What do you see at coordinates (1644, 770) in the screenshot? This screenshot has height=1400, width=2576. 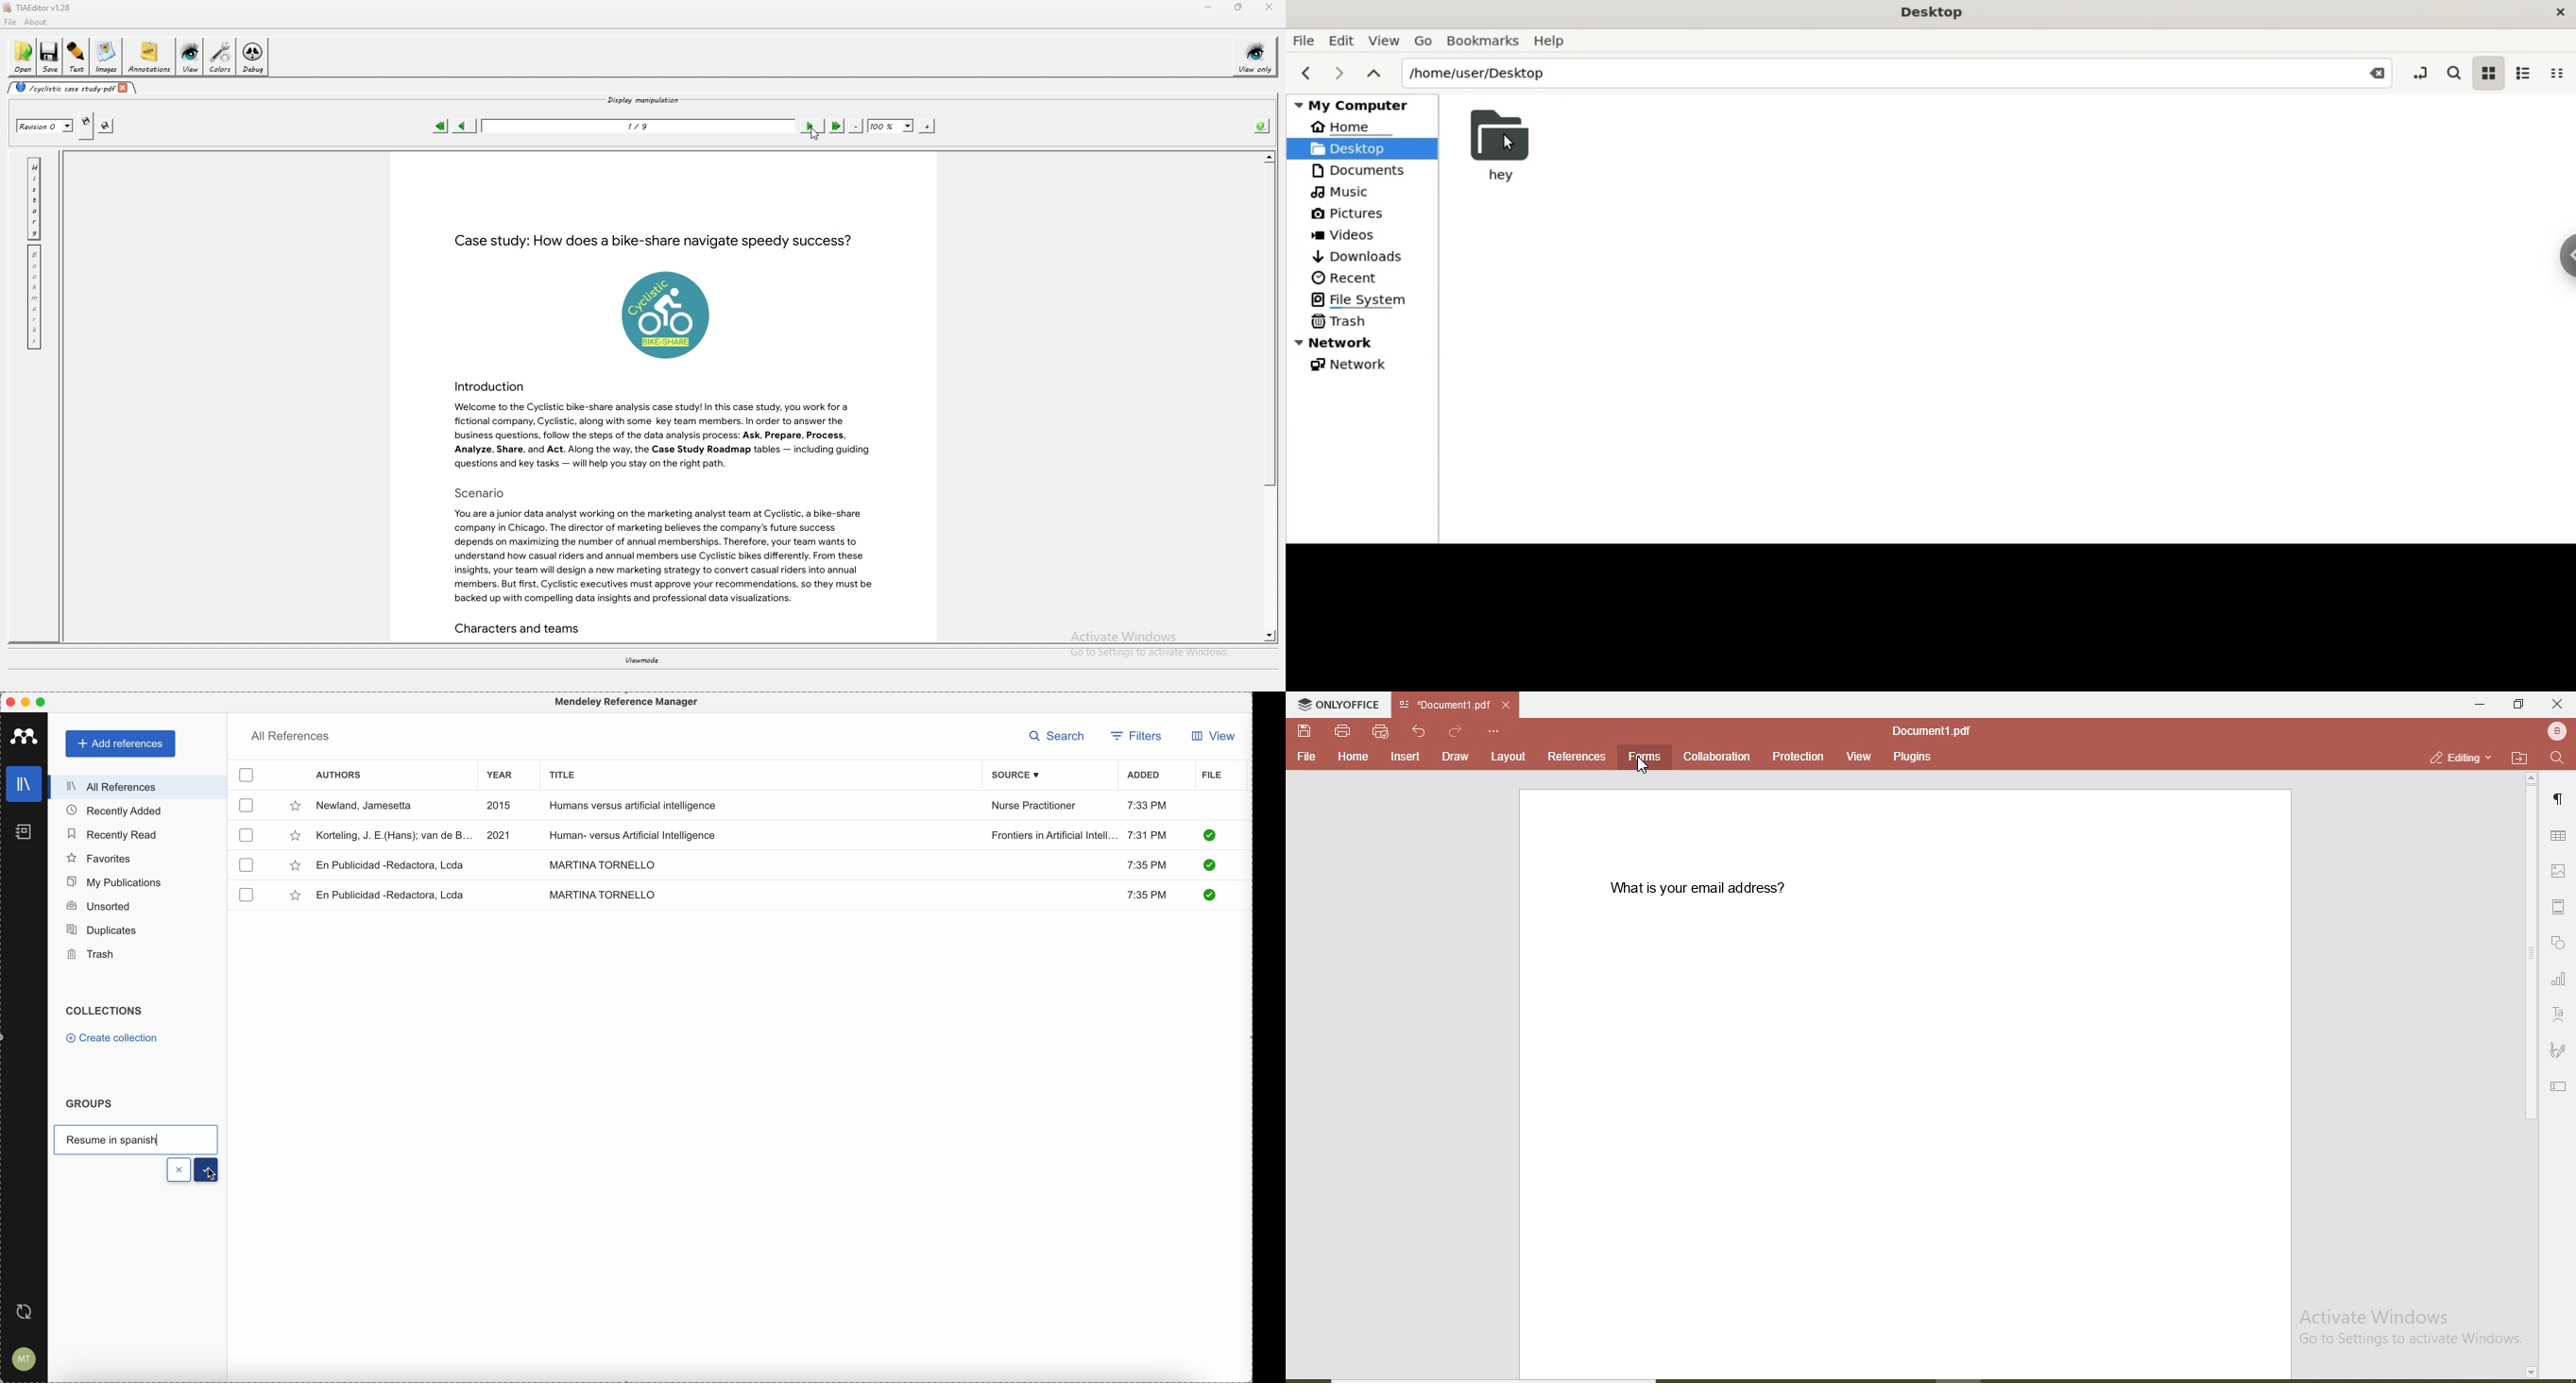 I see `cursor` at bounding box center [1644, 770].